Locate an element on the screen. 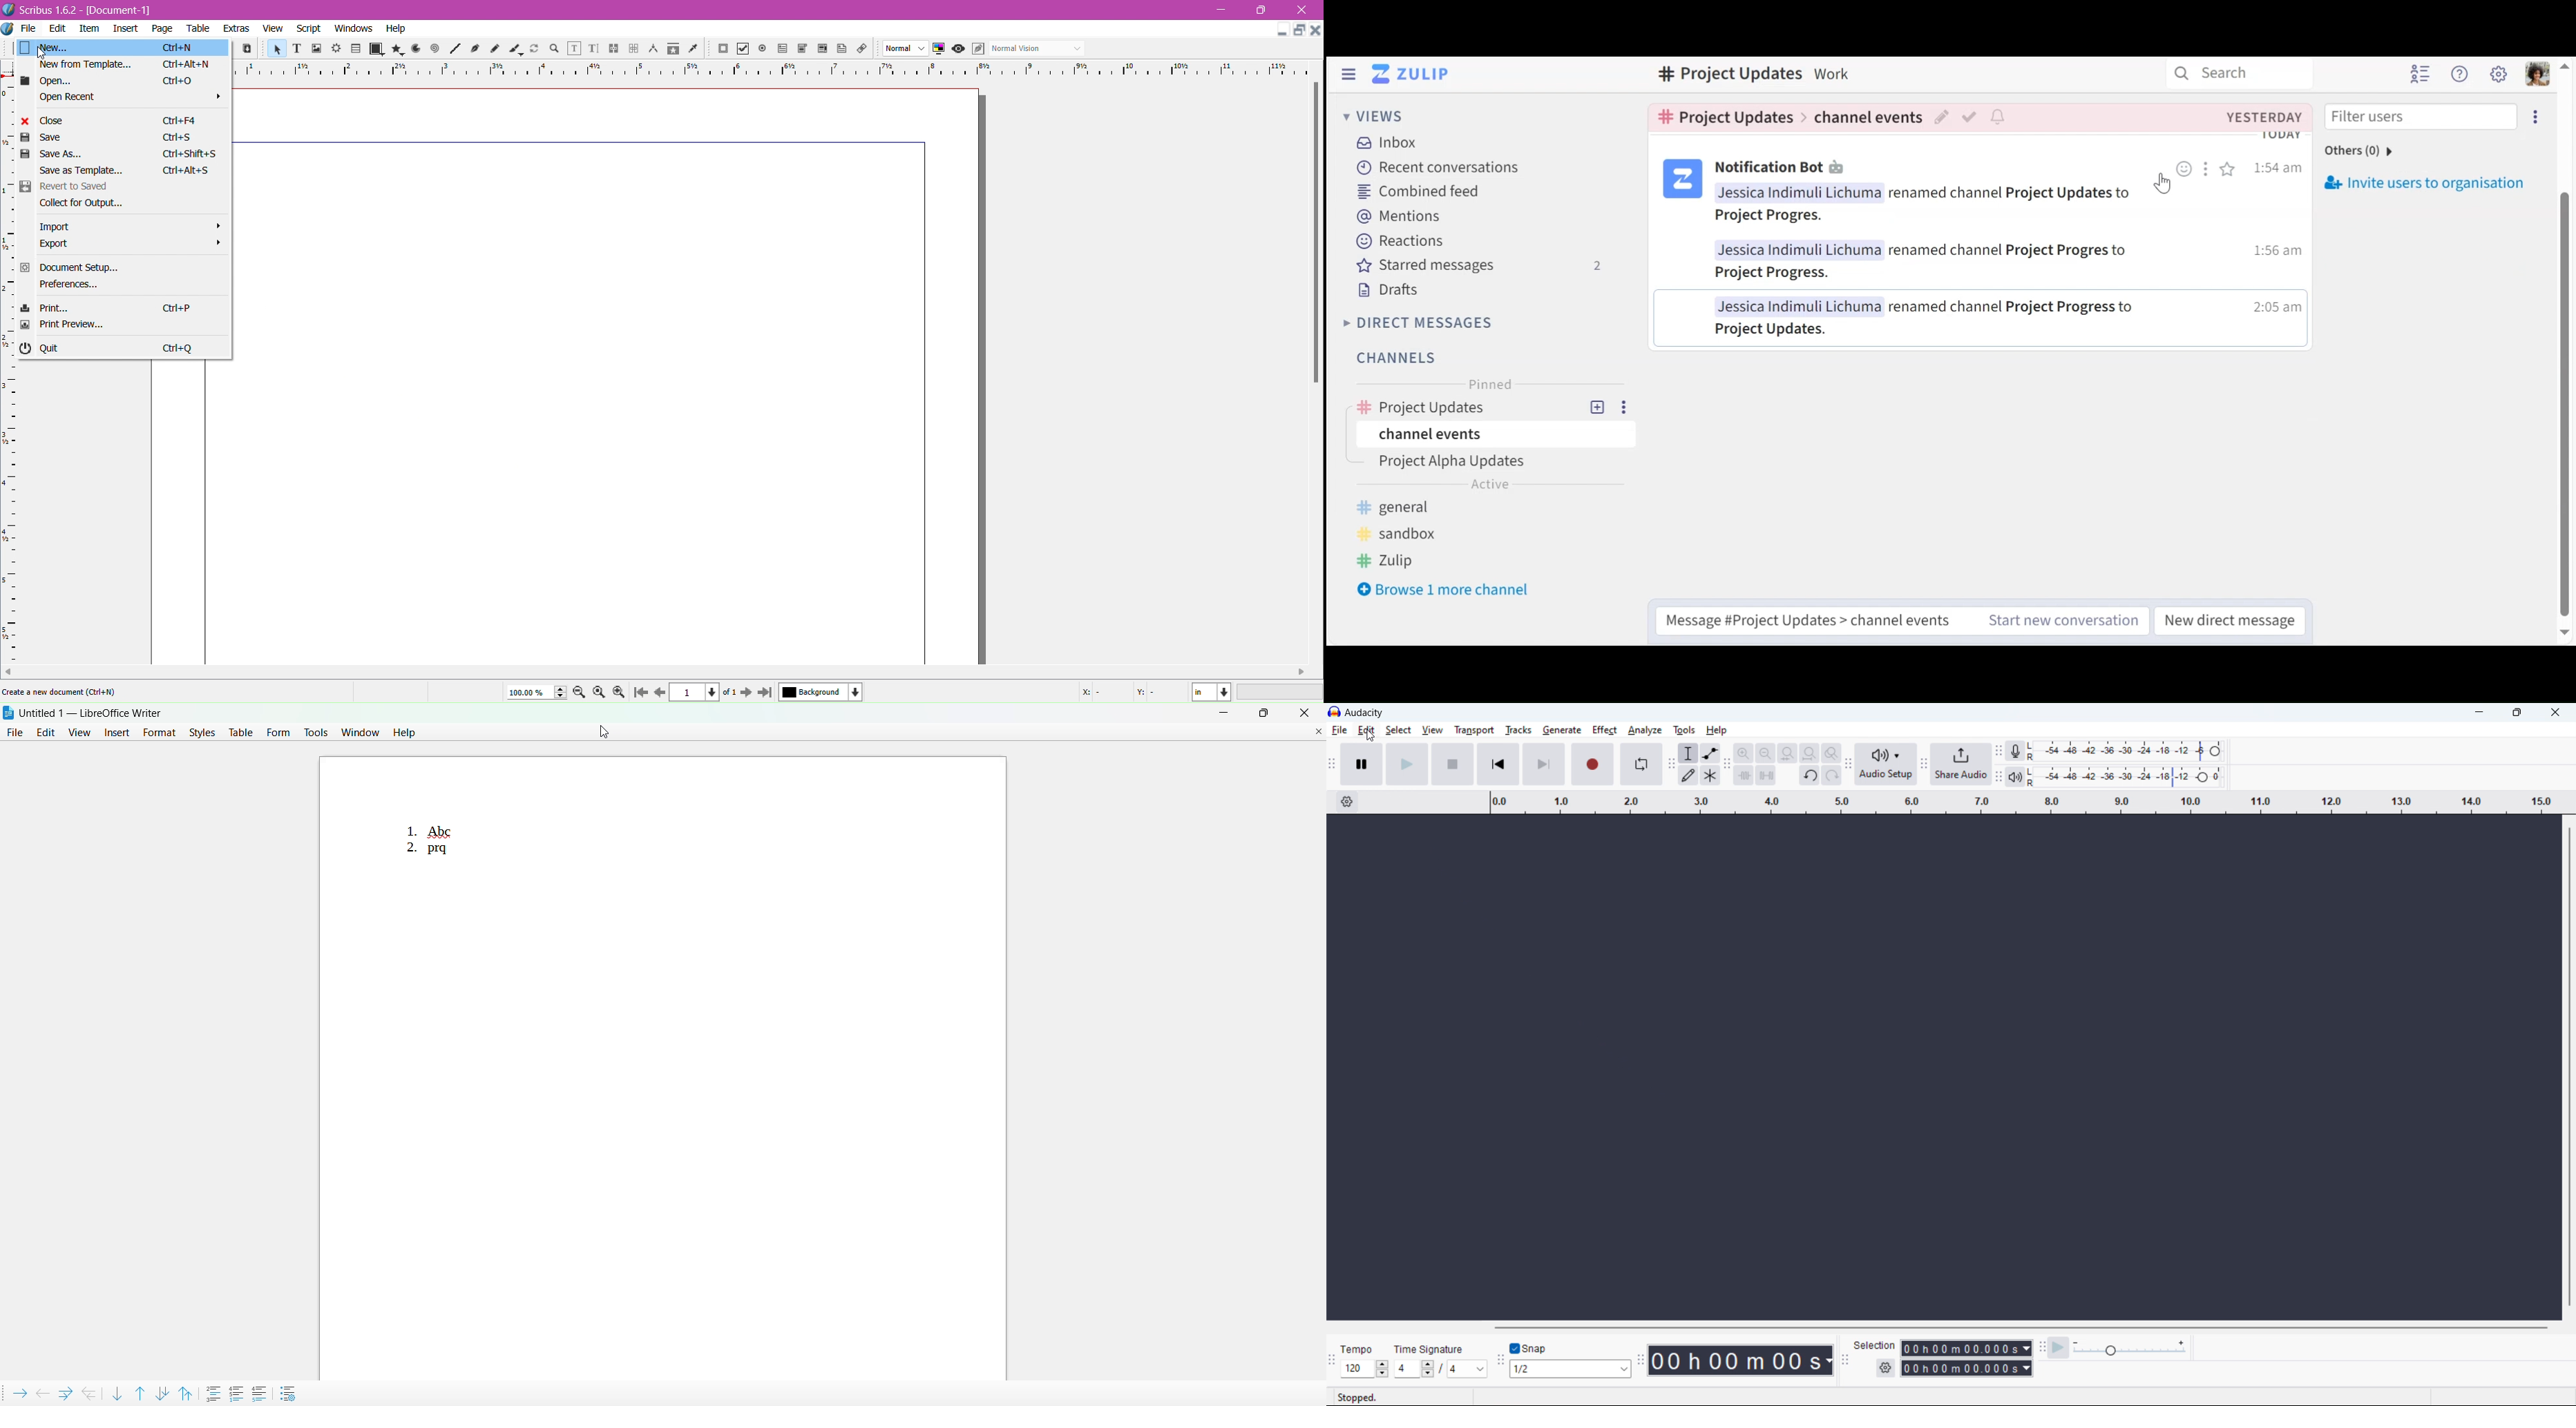 The height and width of the screenshot is (1428, 2576). zulip is located at coordinates (1388, 559).